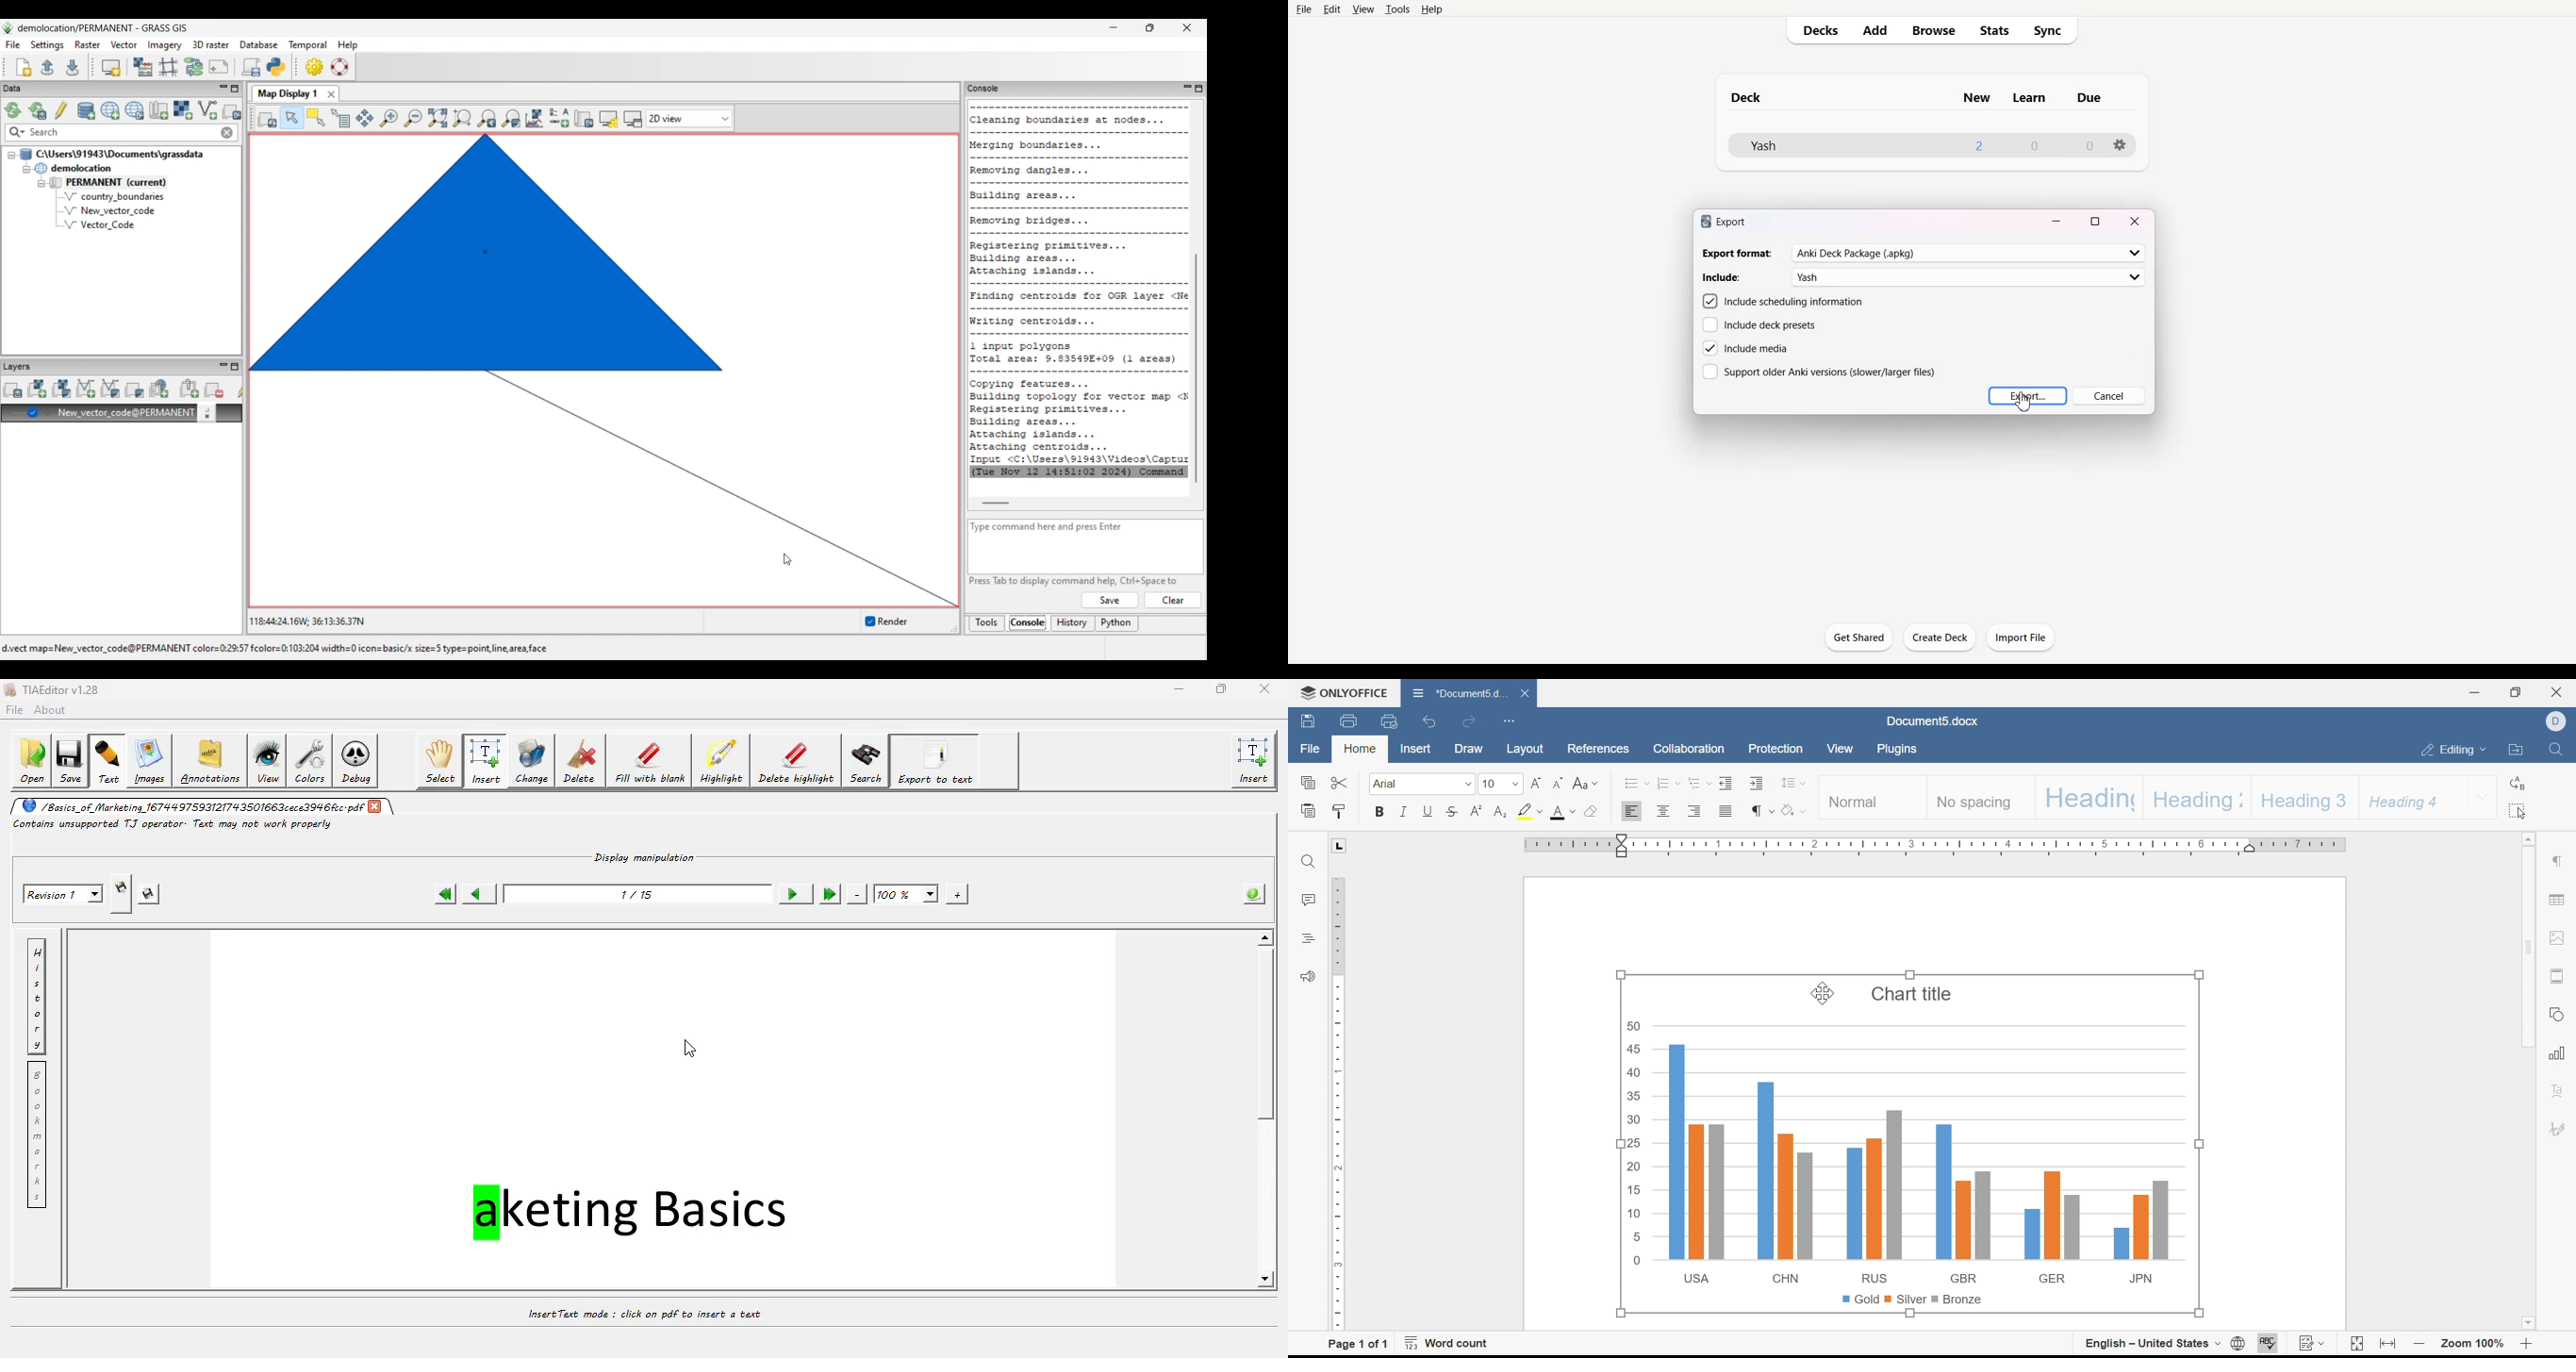 Image resolution: width=2576 pixels, height=1372 pixels. I want to click on zoom in, so click(2528, 1344).